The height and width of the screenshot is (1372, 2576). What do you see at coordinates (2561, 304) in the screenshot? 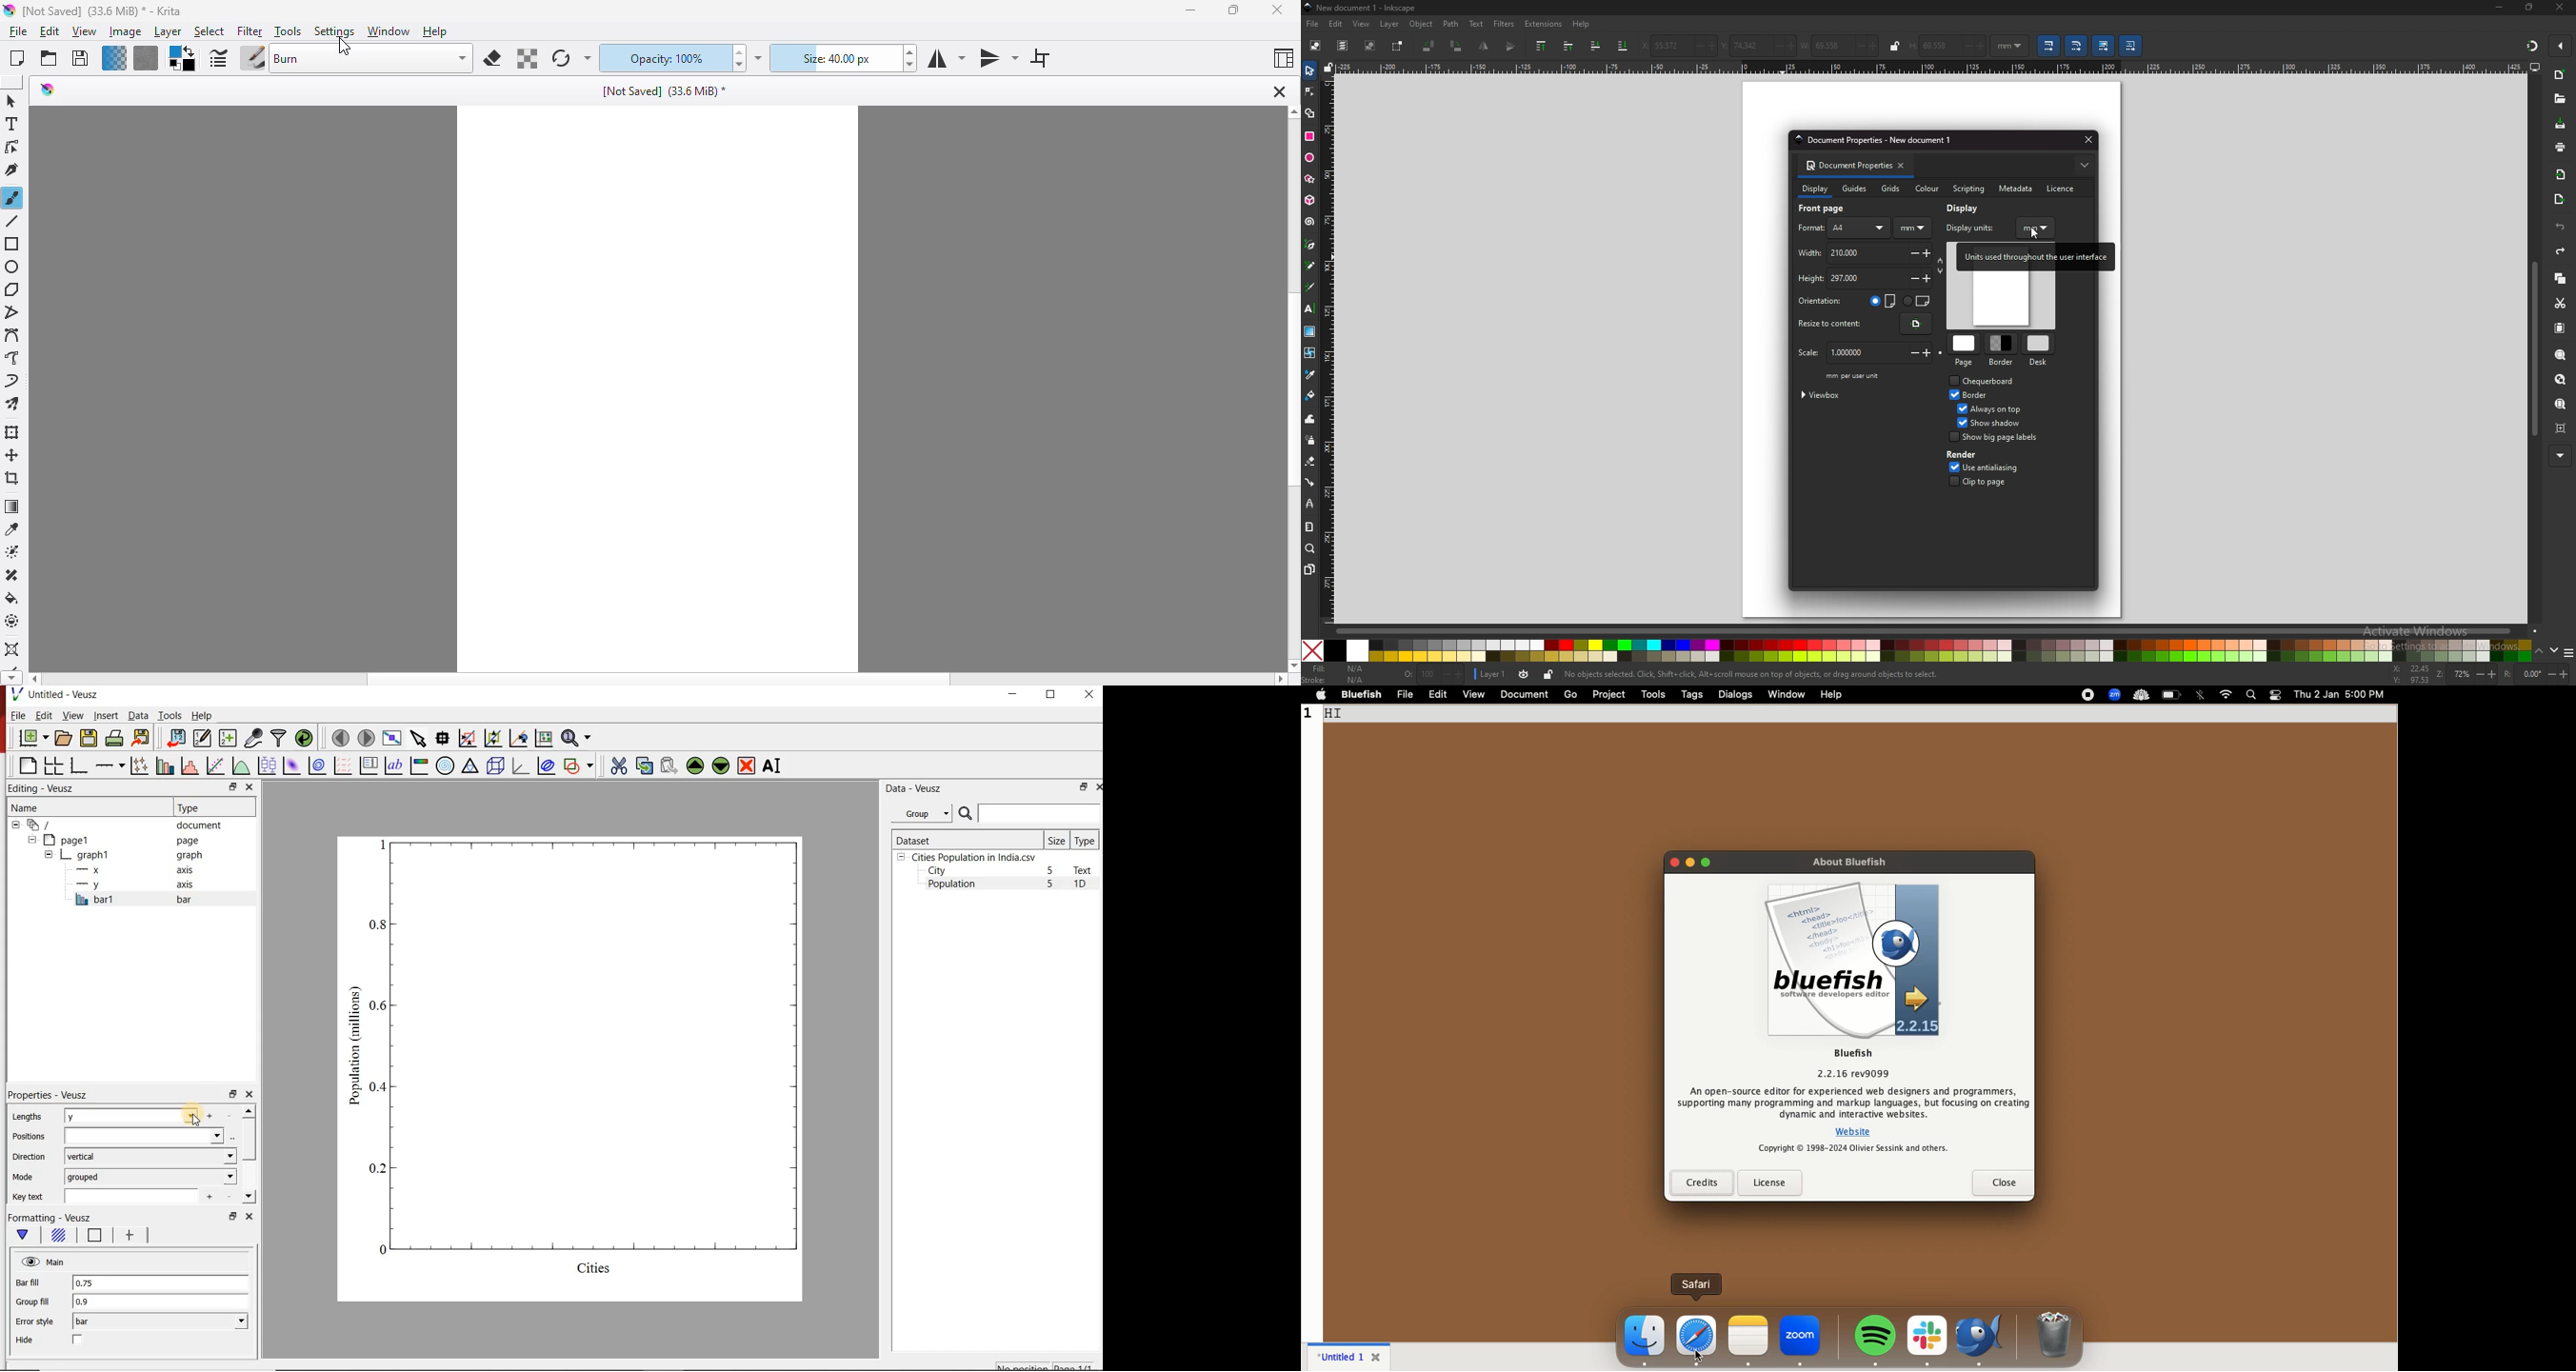
I see `cut` at bounding box center [2561, 304].